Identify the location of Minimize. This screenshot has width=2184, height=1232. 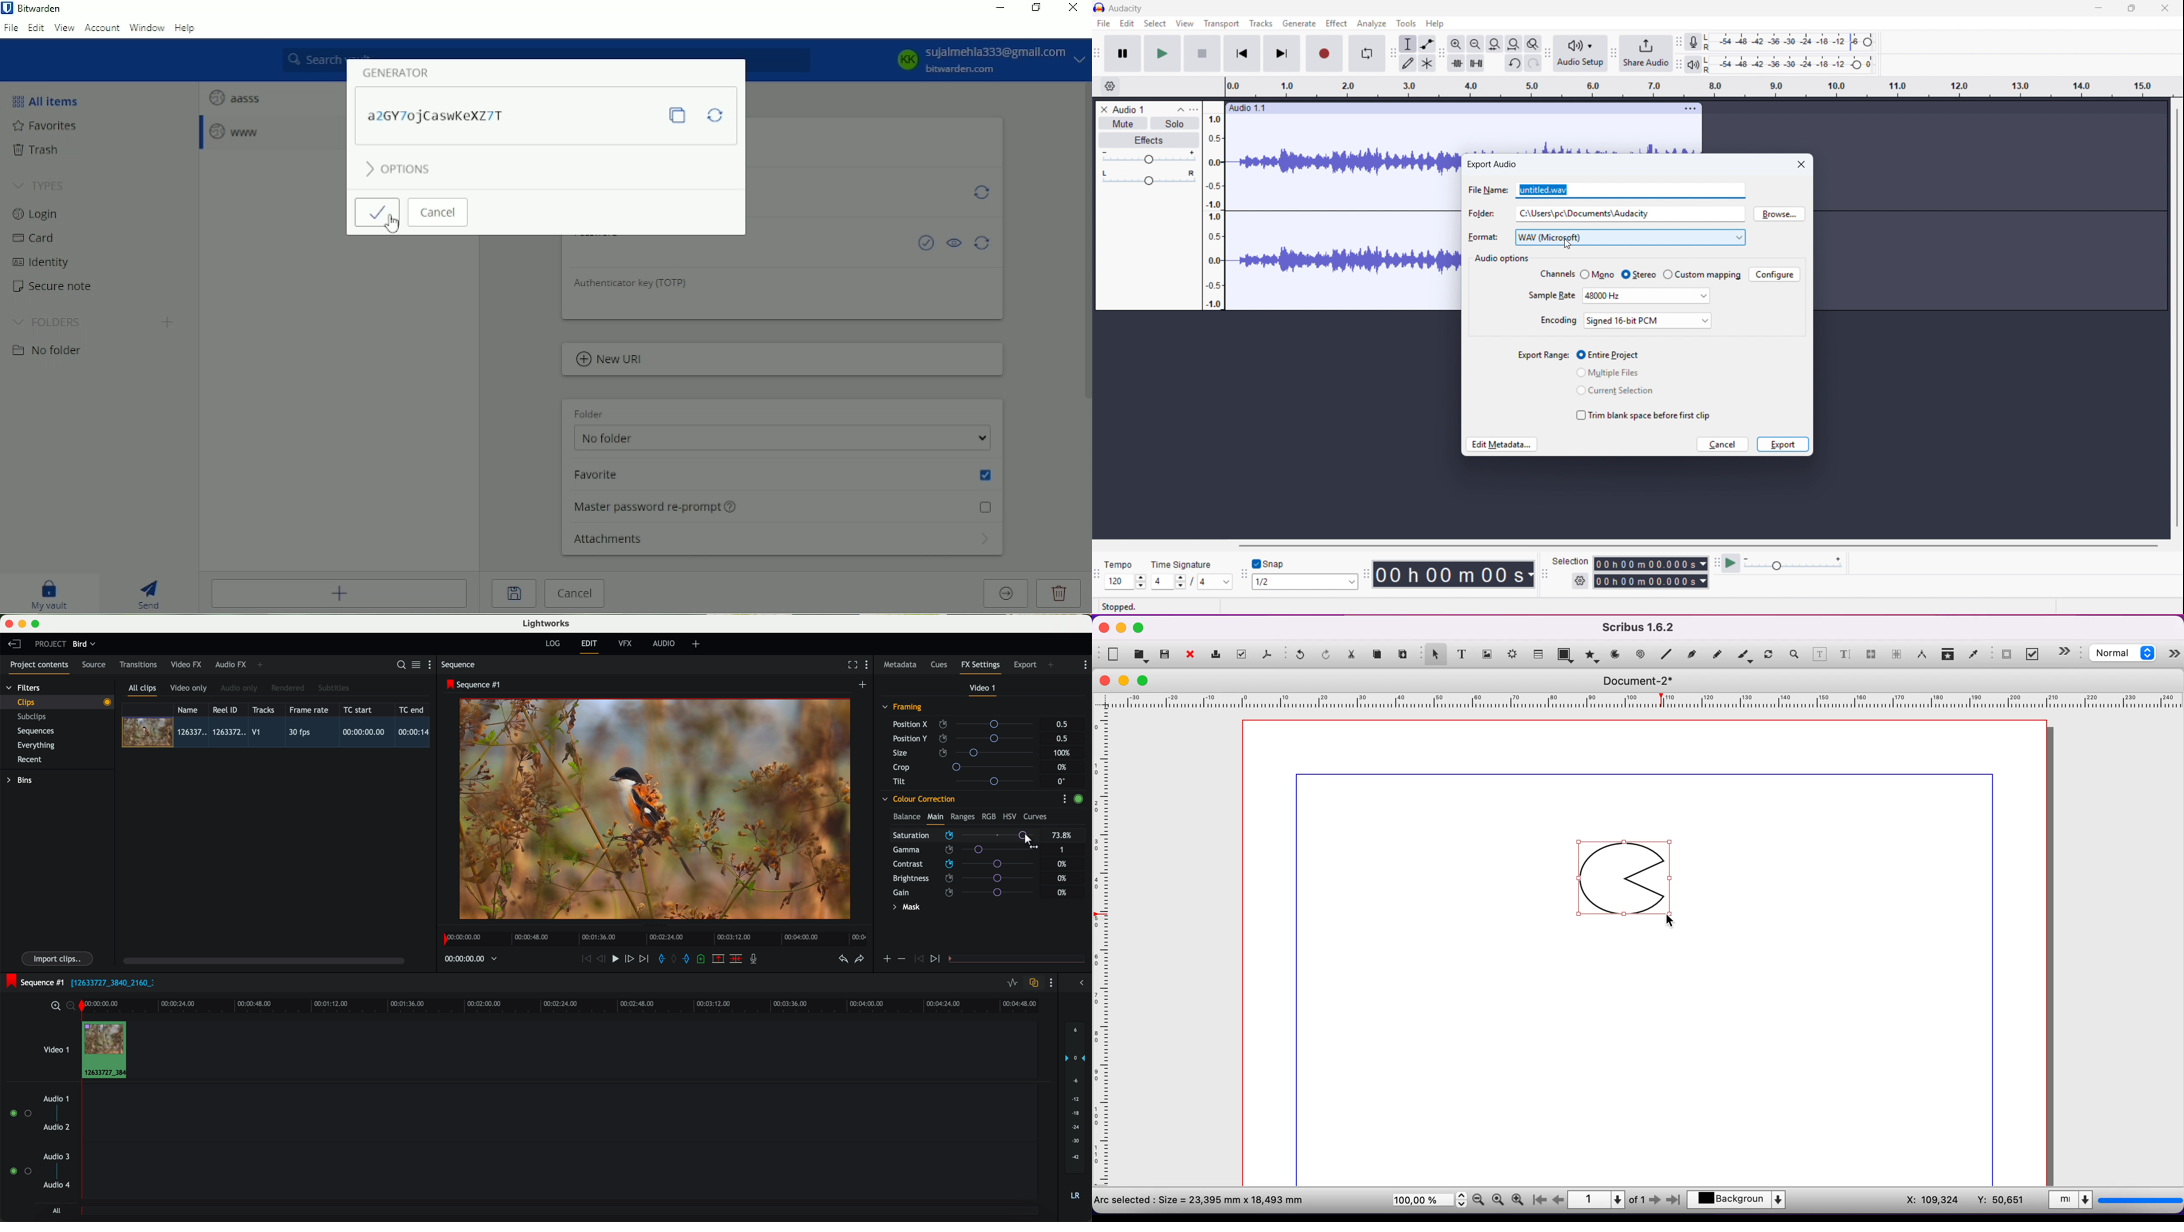
(1003, 7).